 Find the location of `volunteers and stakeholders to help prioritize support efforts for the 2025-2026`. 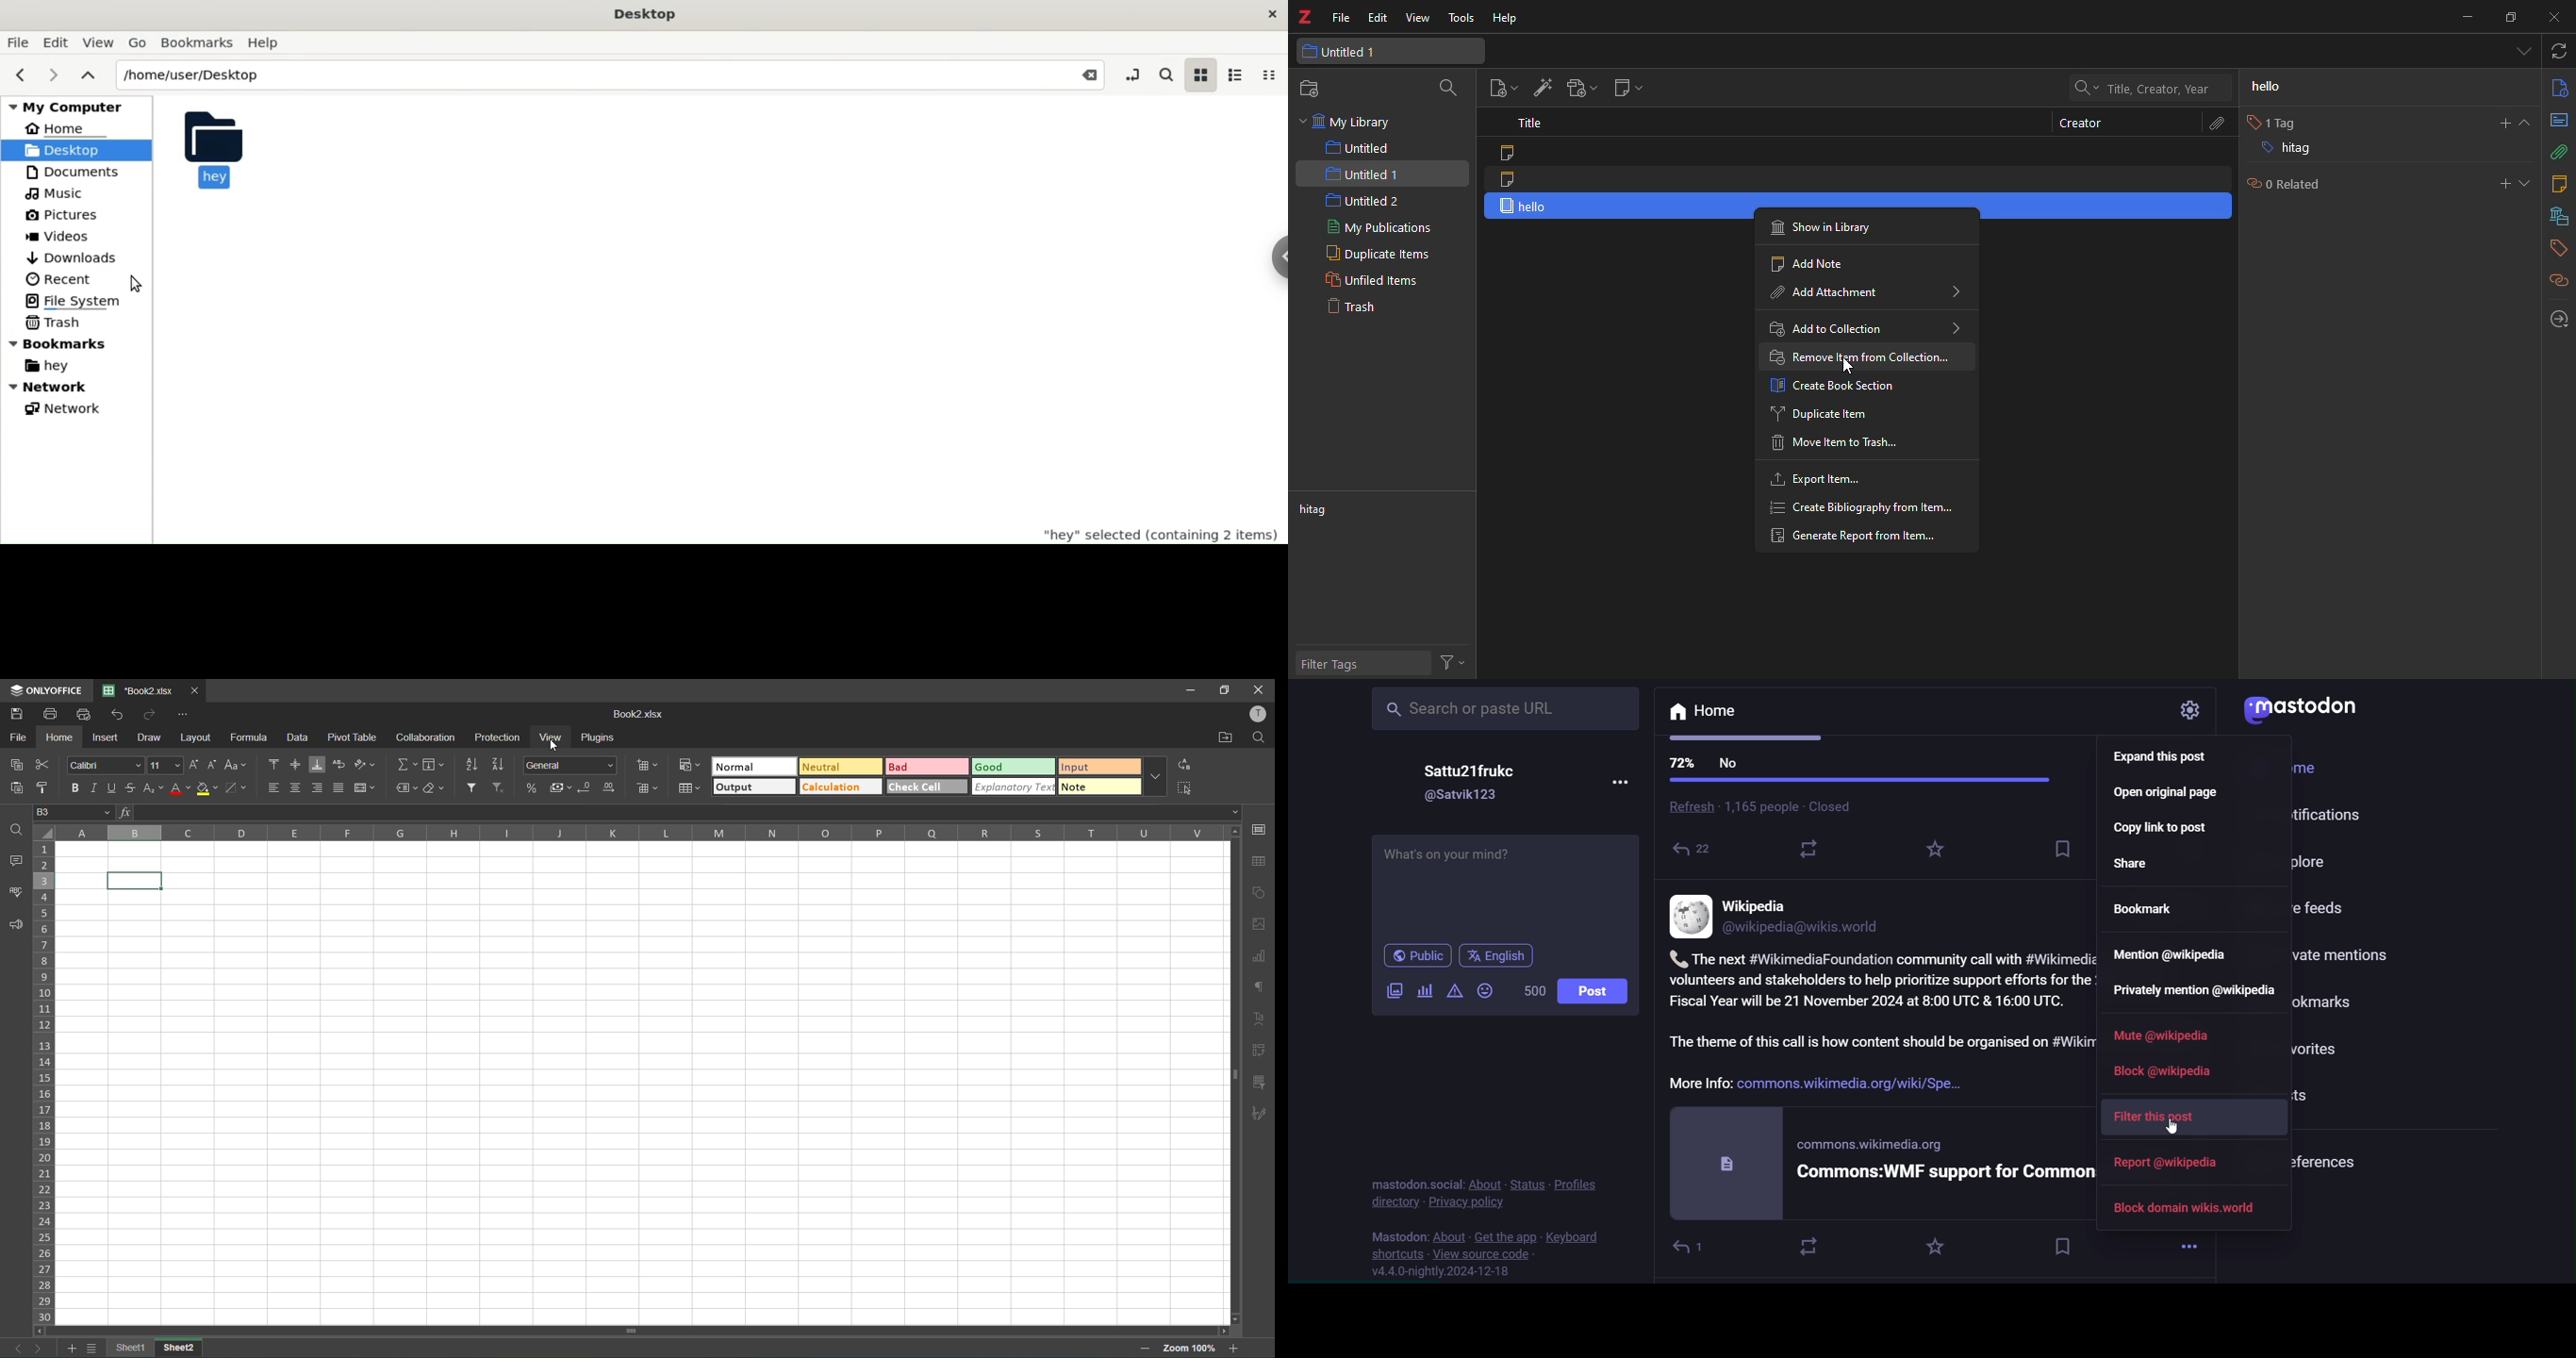

volunteers and stakeholders to help prioritize support efforts for the 2025-2026 is located at coordinates (1885, 979).